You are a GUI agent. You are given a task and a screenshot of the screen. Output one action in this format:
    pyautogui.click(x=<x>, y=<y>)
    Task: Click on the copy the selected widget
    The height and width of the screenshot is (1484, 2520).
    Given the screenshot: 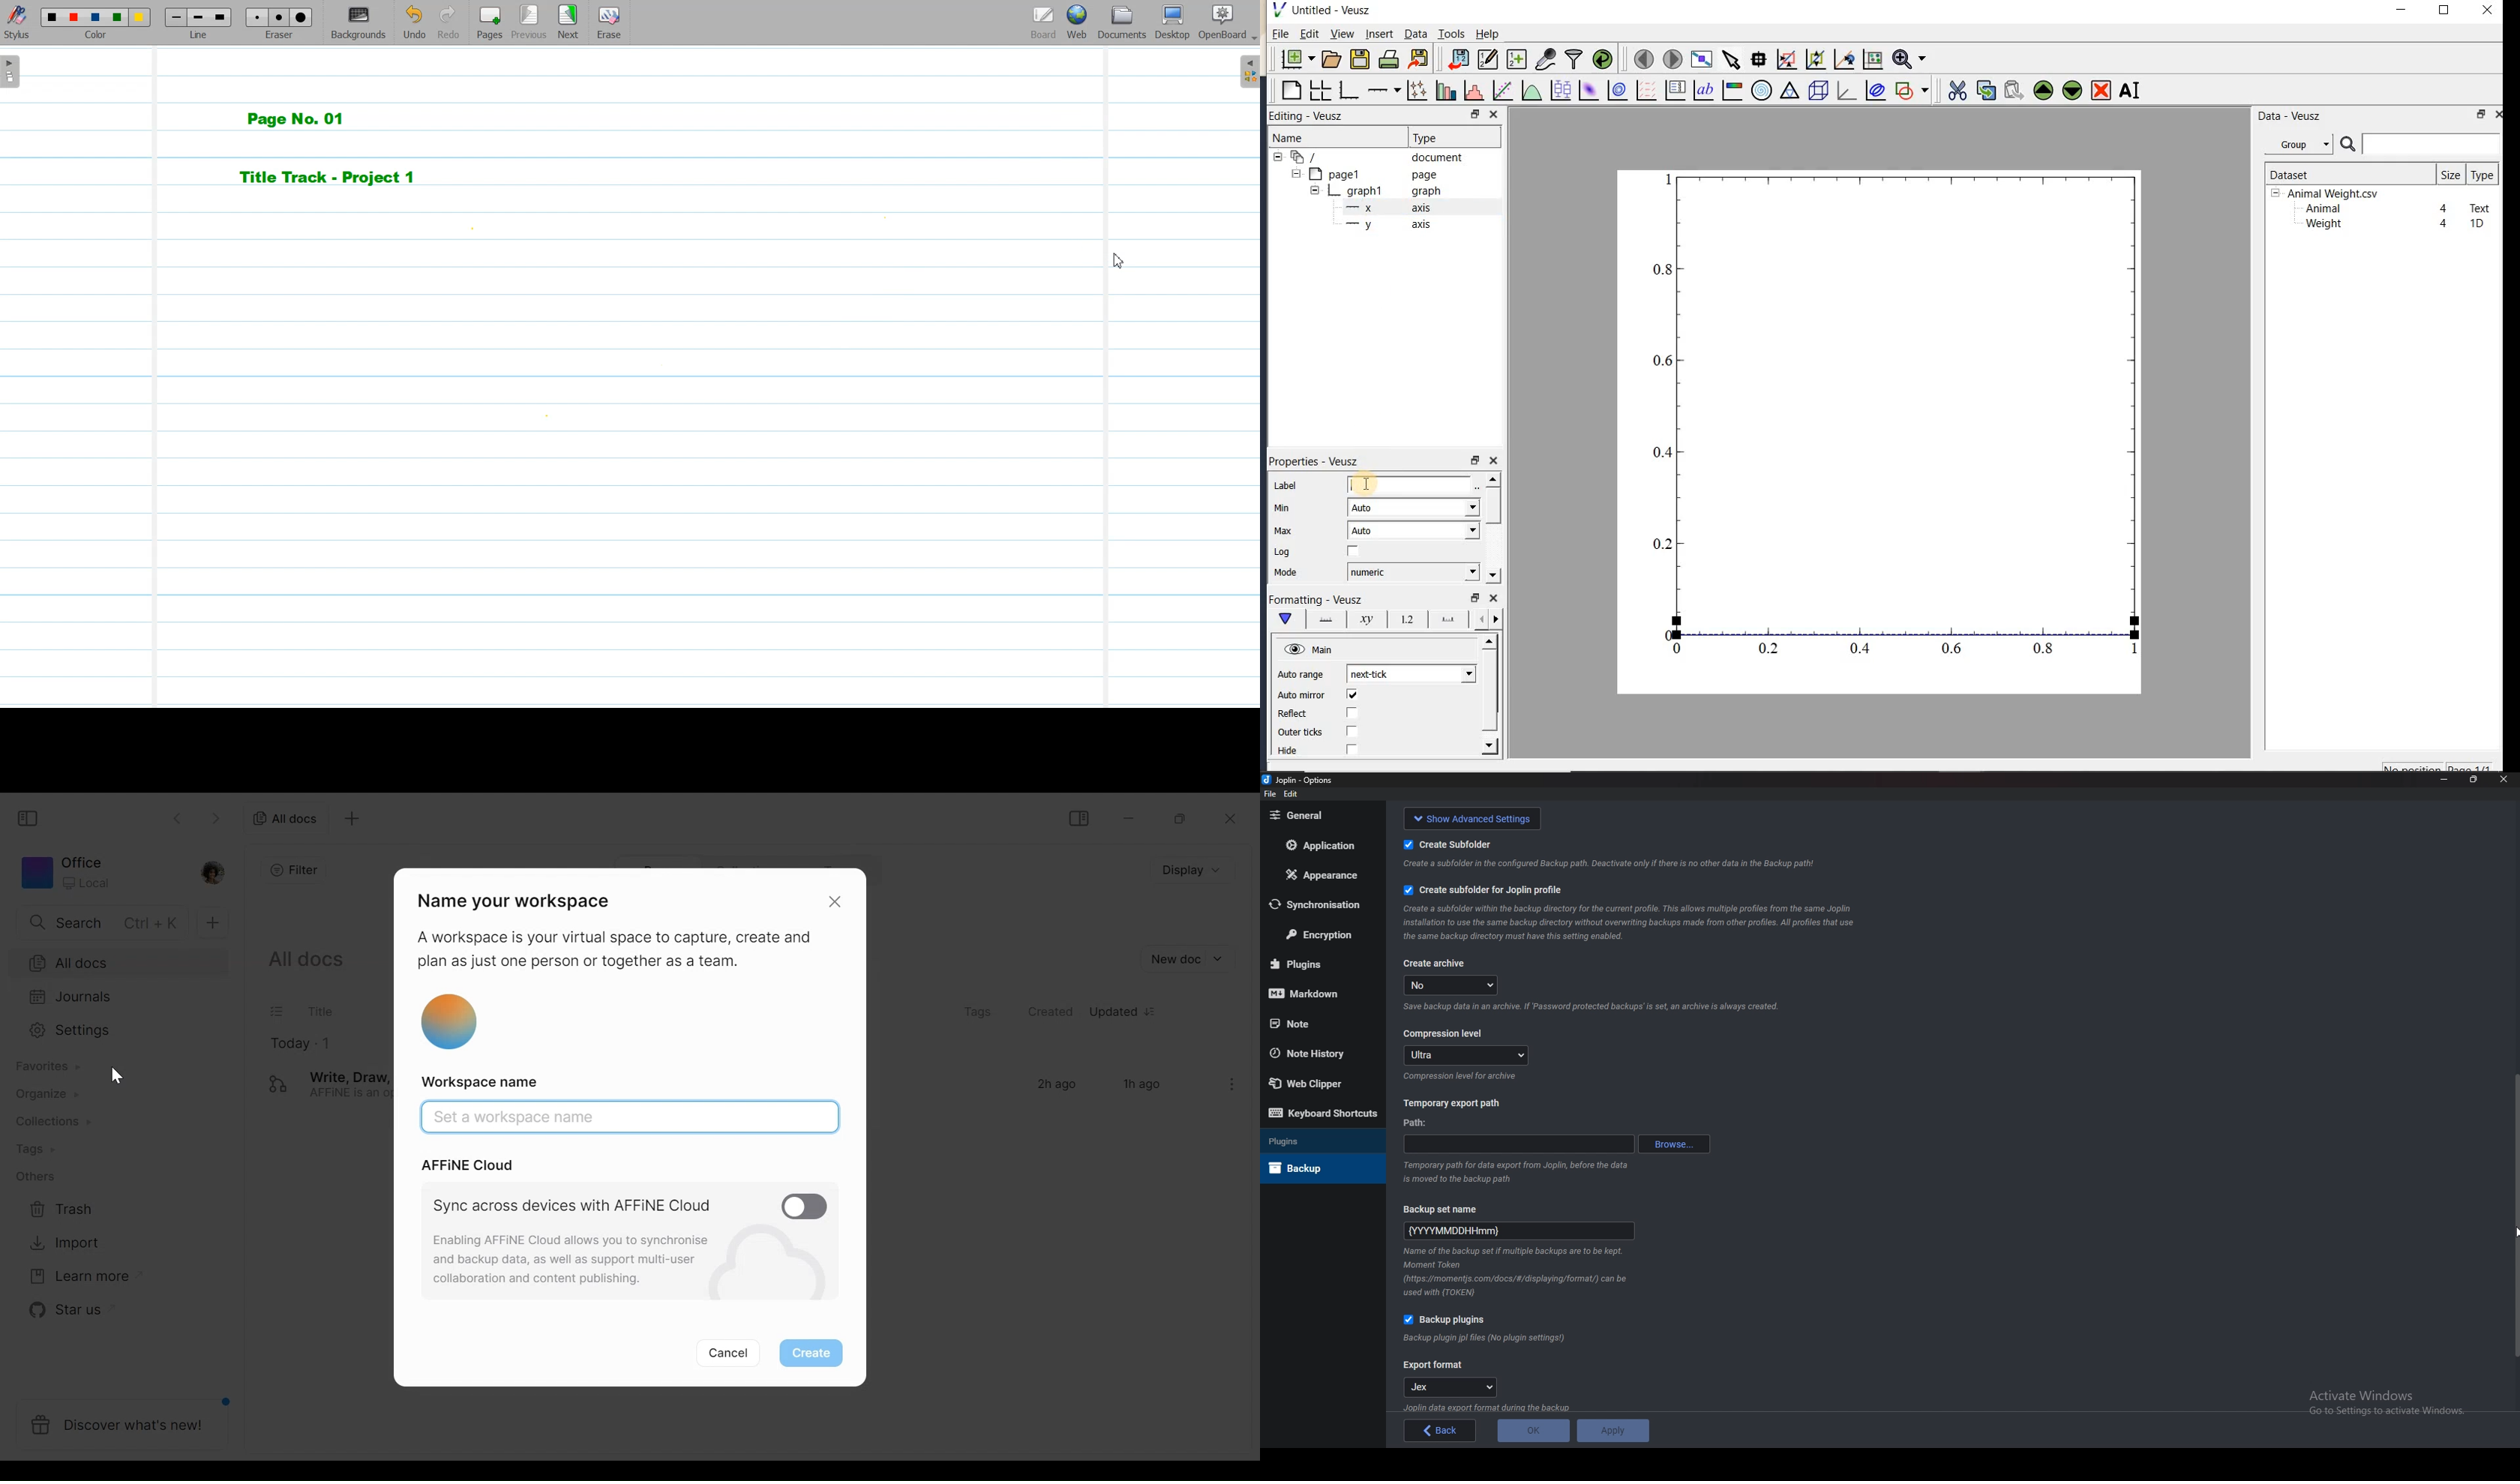 What is the action you would take?
    pyautogui.click(x=1984, y=90)
    